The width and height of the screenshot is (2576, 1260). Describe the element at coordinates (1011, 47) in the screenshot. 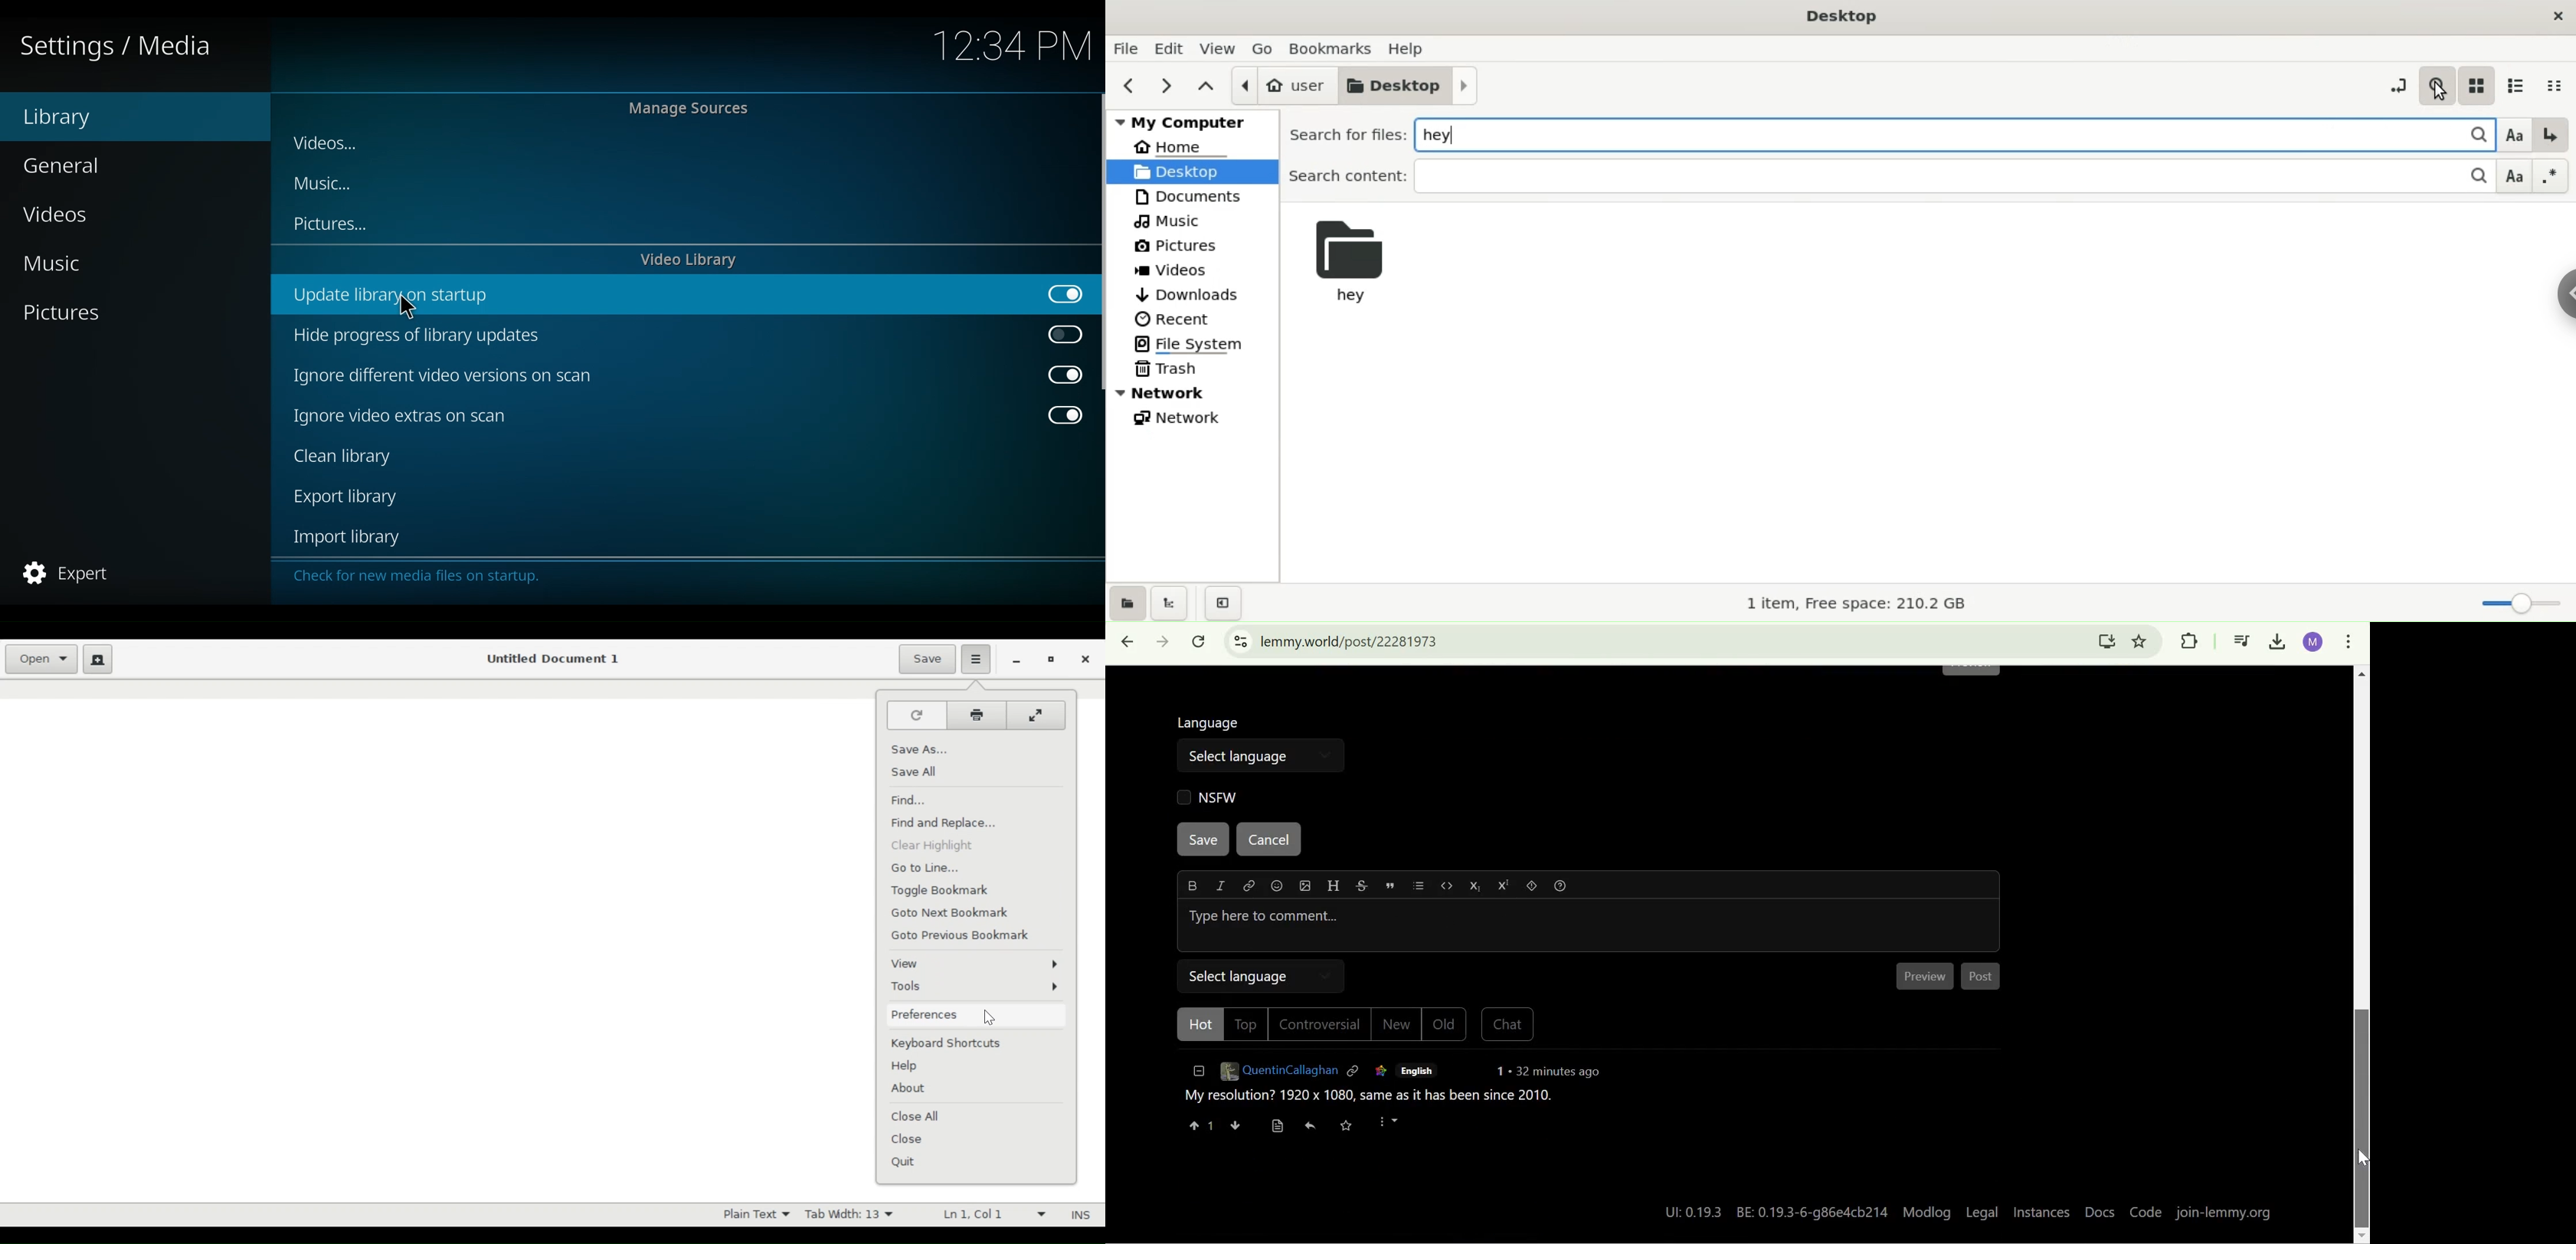

I see `Time` at that location.